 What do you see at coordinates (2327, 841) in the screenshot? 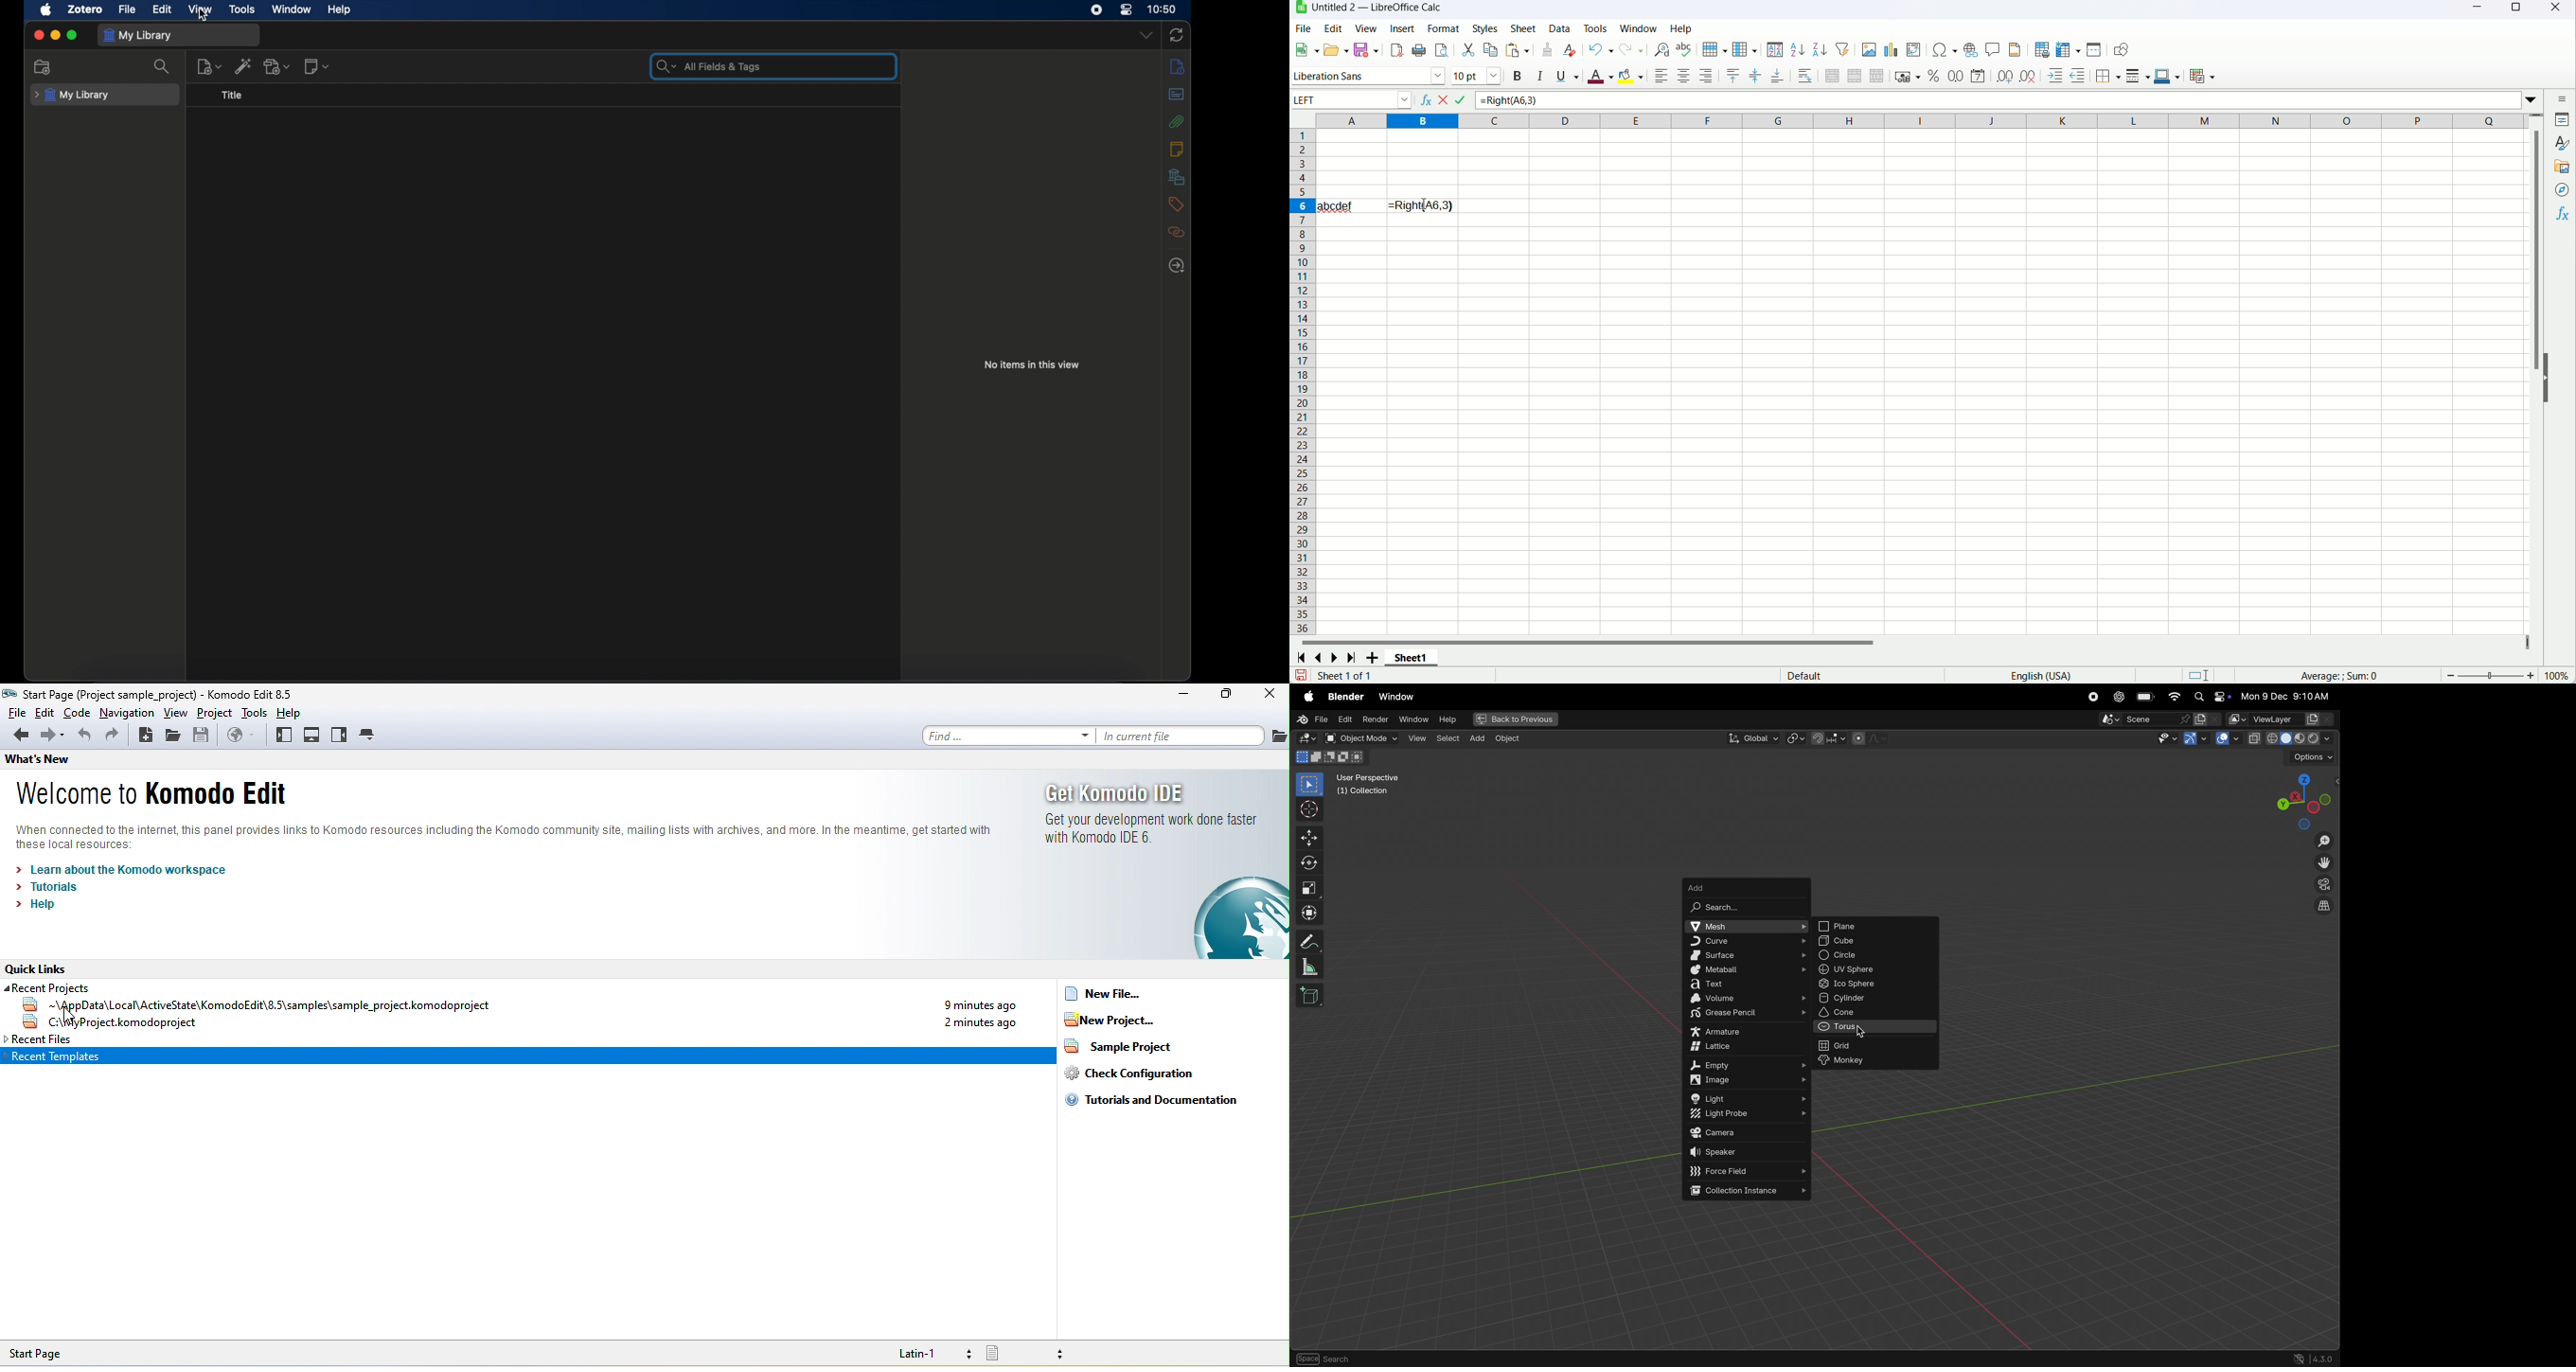
I see `zoom in zoom out` at bounding box center [2327, 841].